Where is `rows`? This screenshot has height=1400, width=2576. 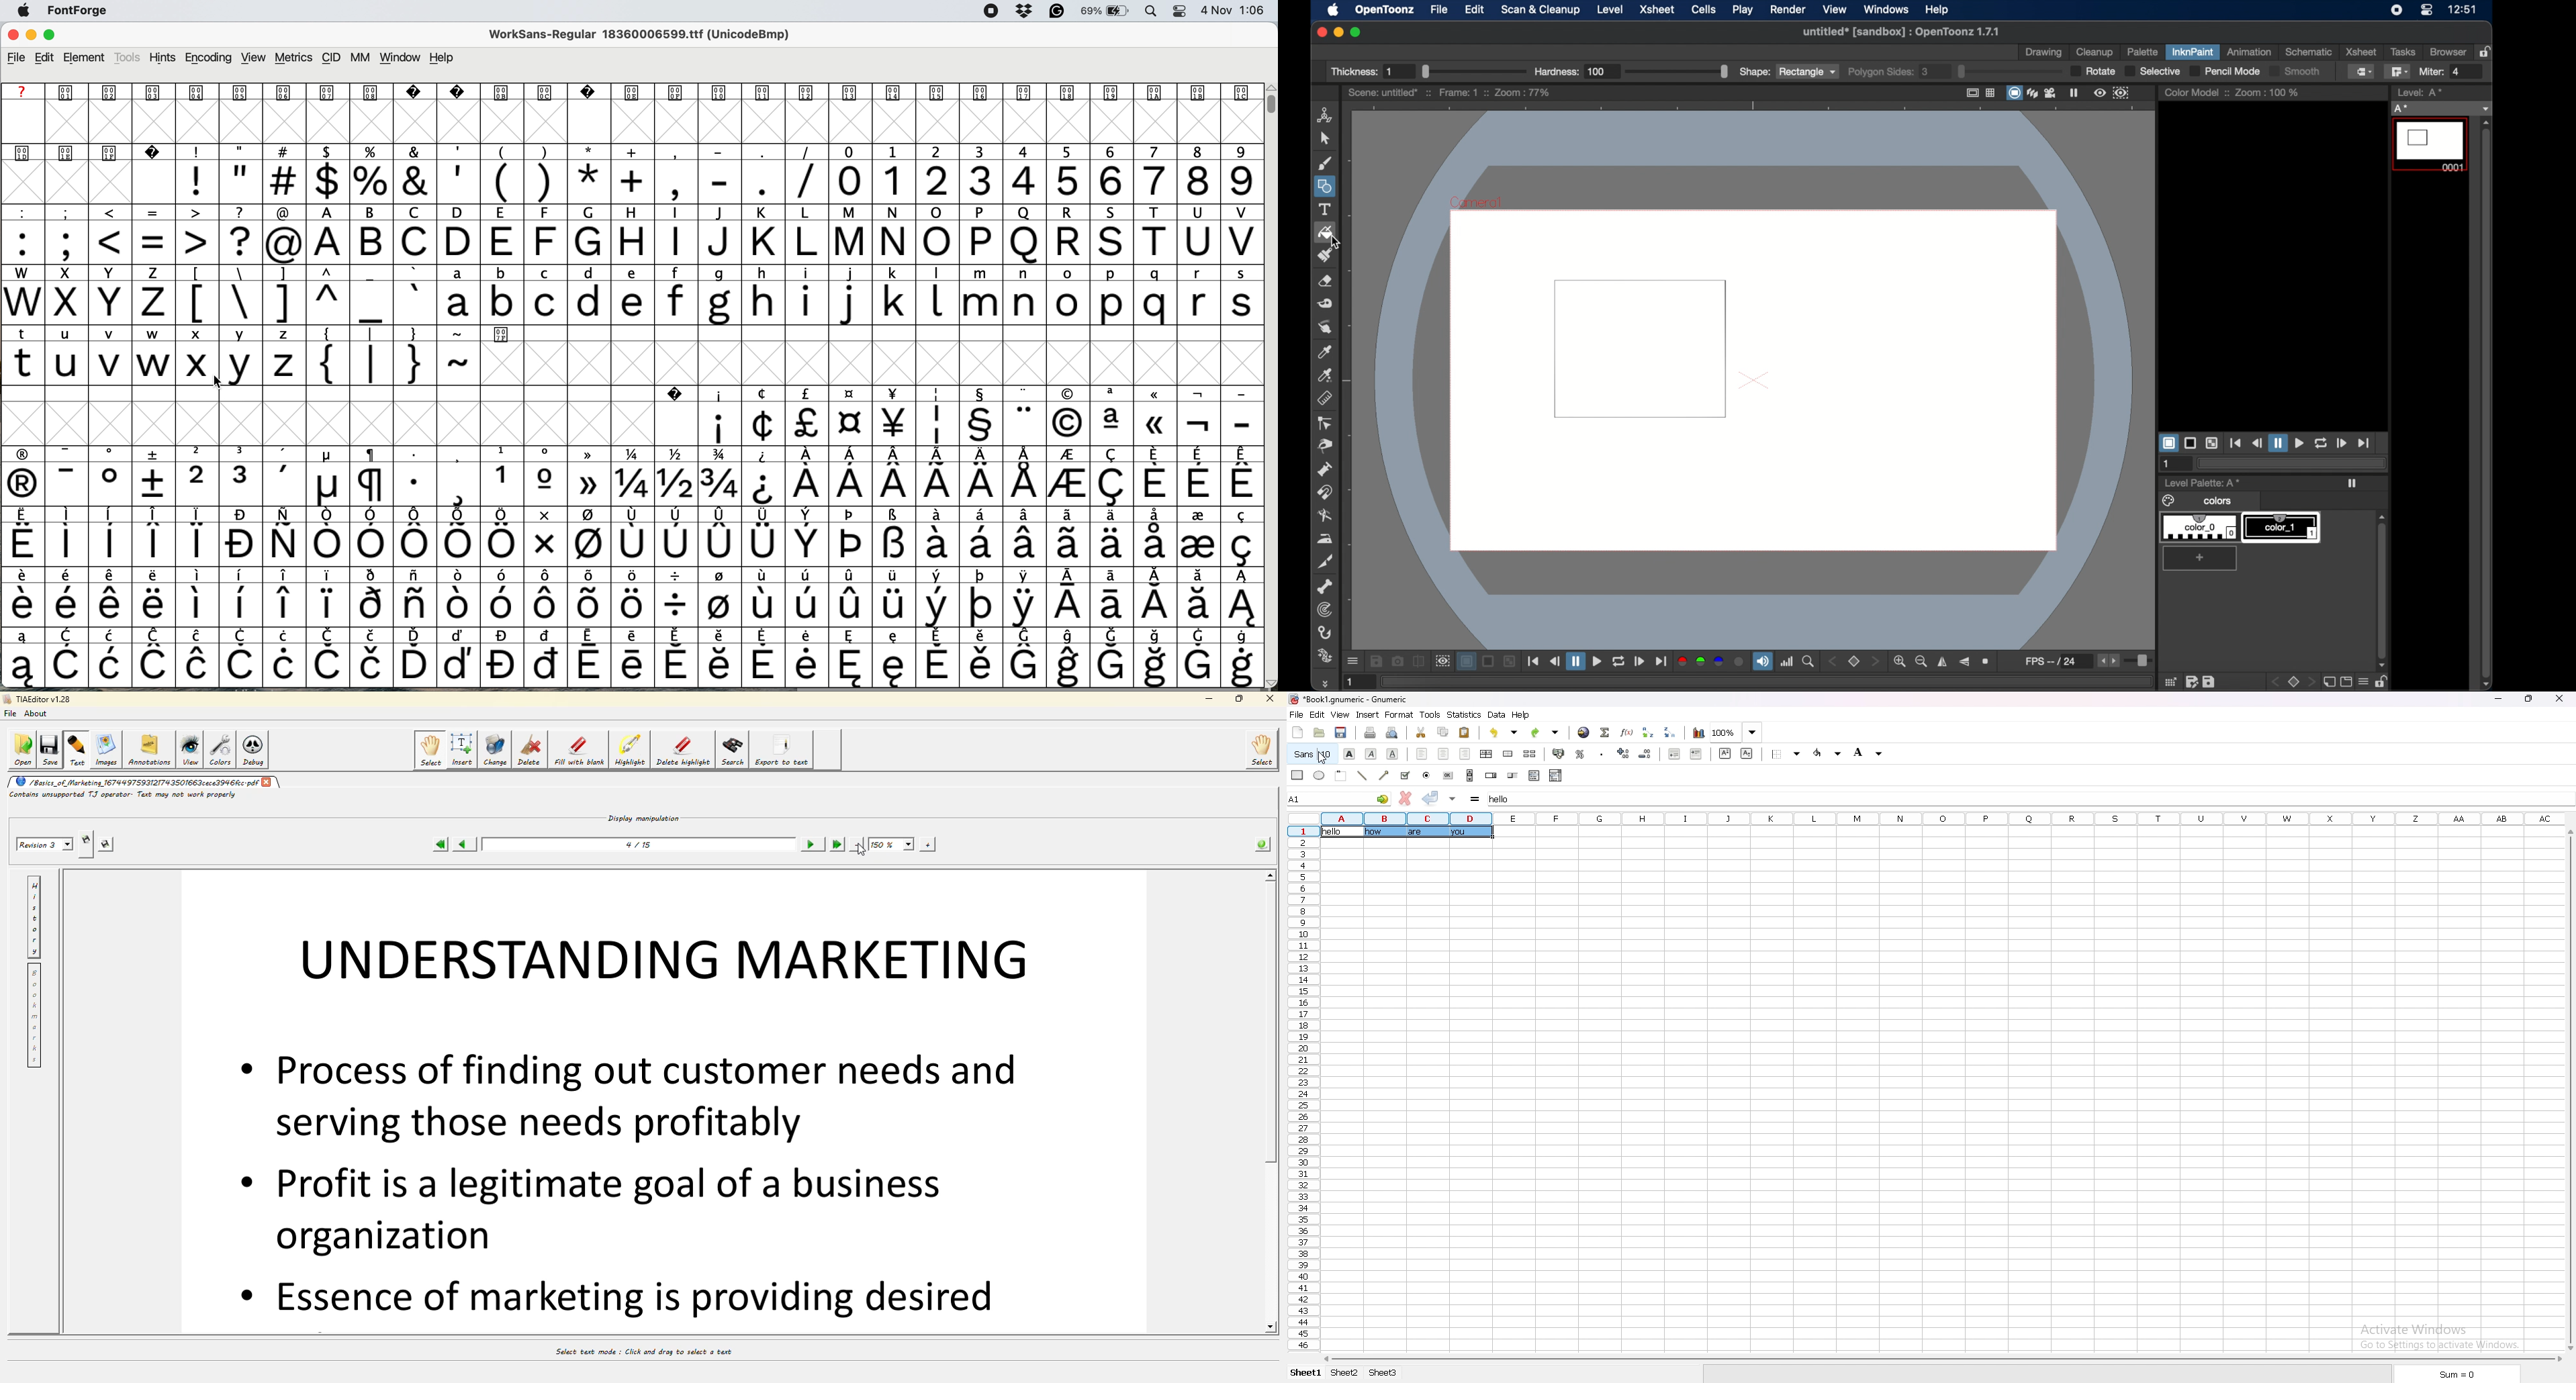
rows is located at coordinates (1938, 817).